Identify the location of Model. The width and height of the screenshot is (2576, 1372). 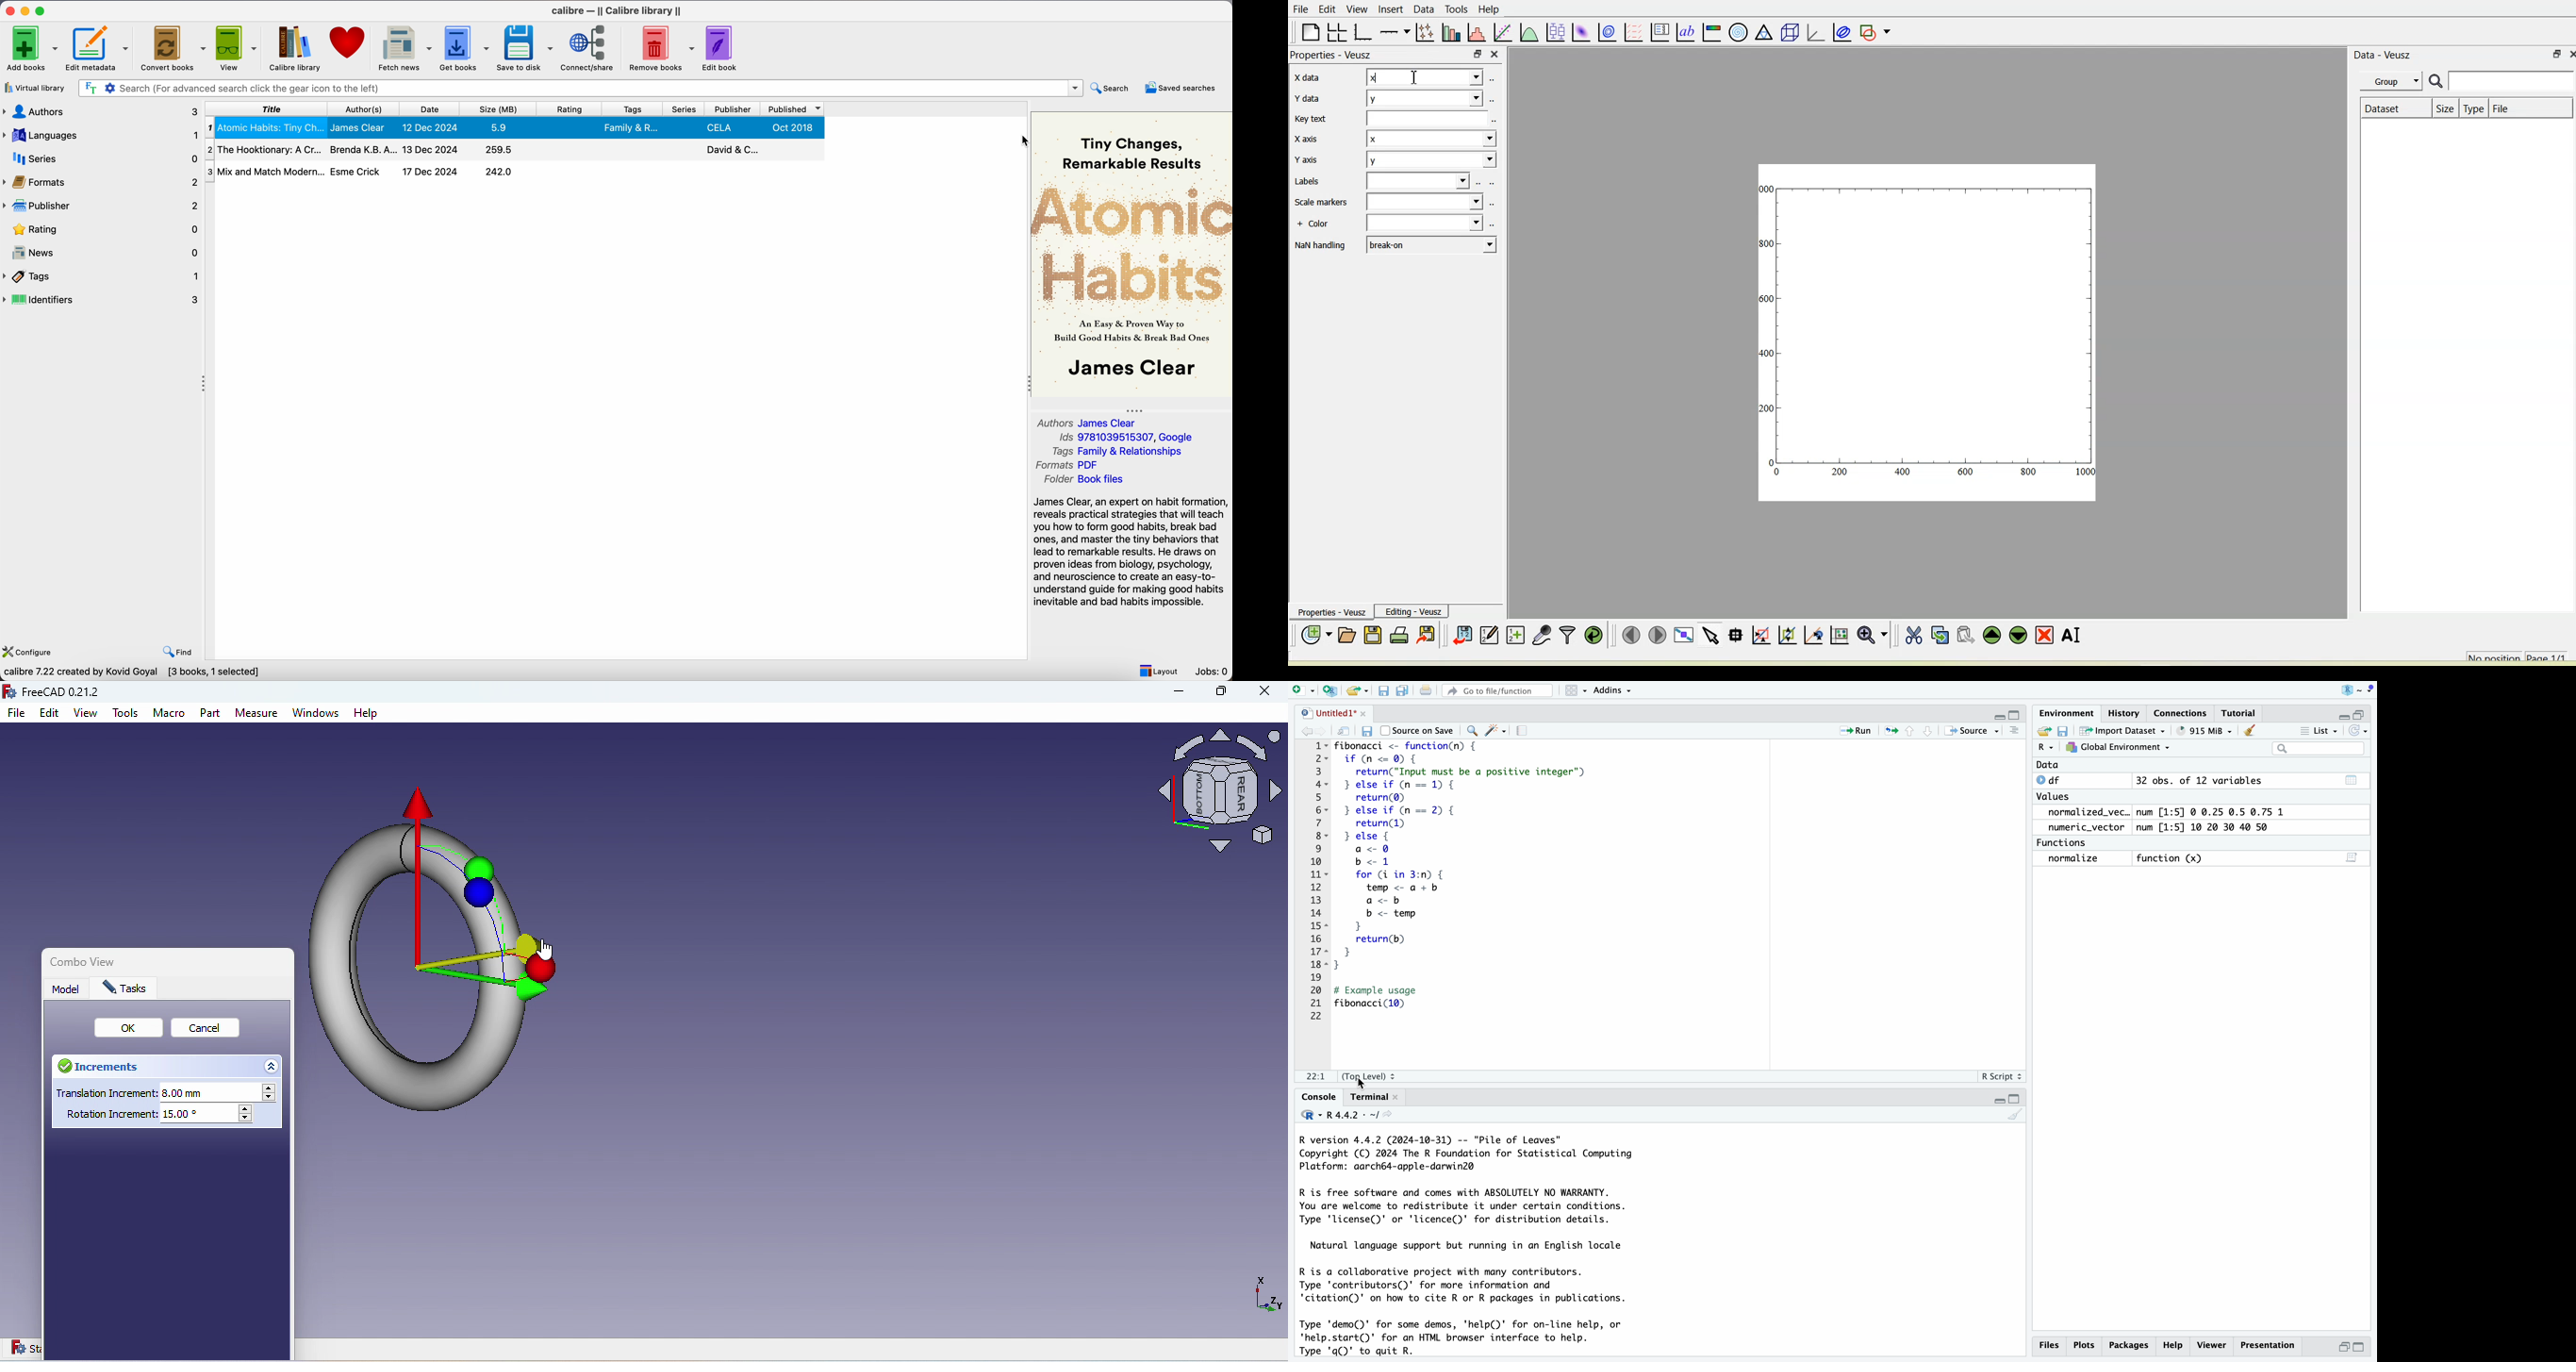
(68, 988).